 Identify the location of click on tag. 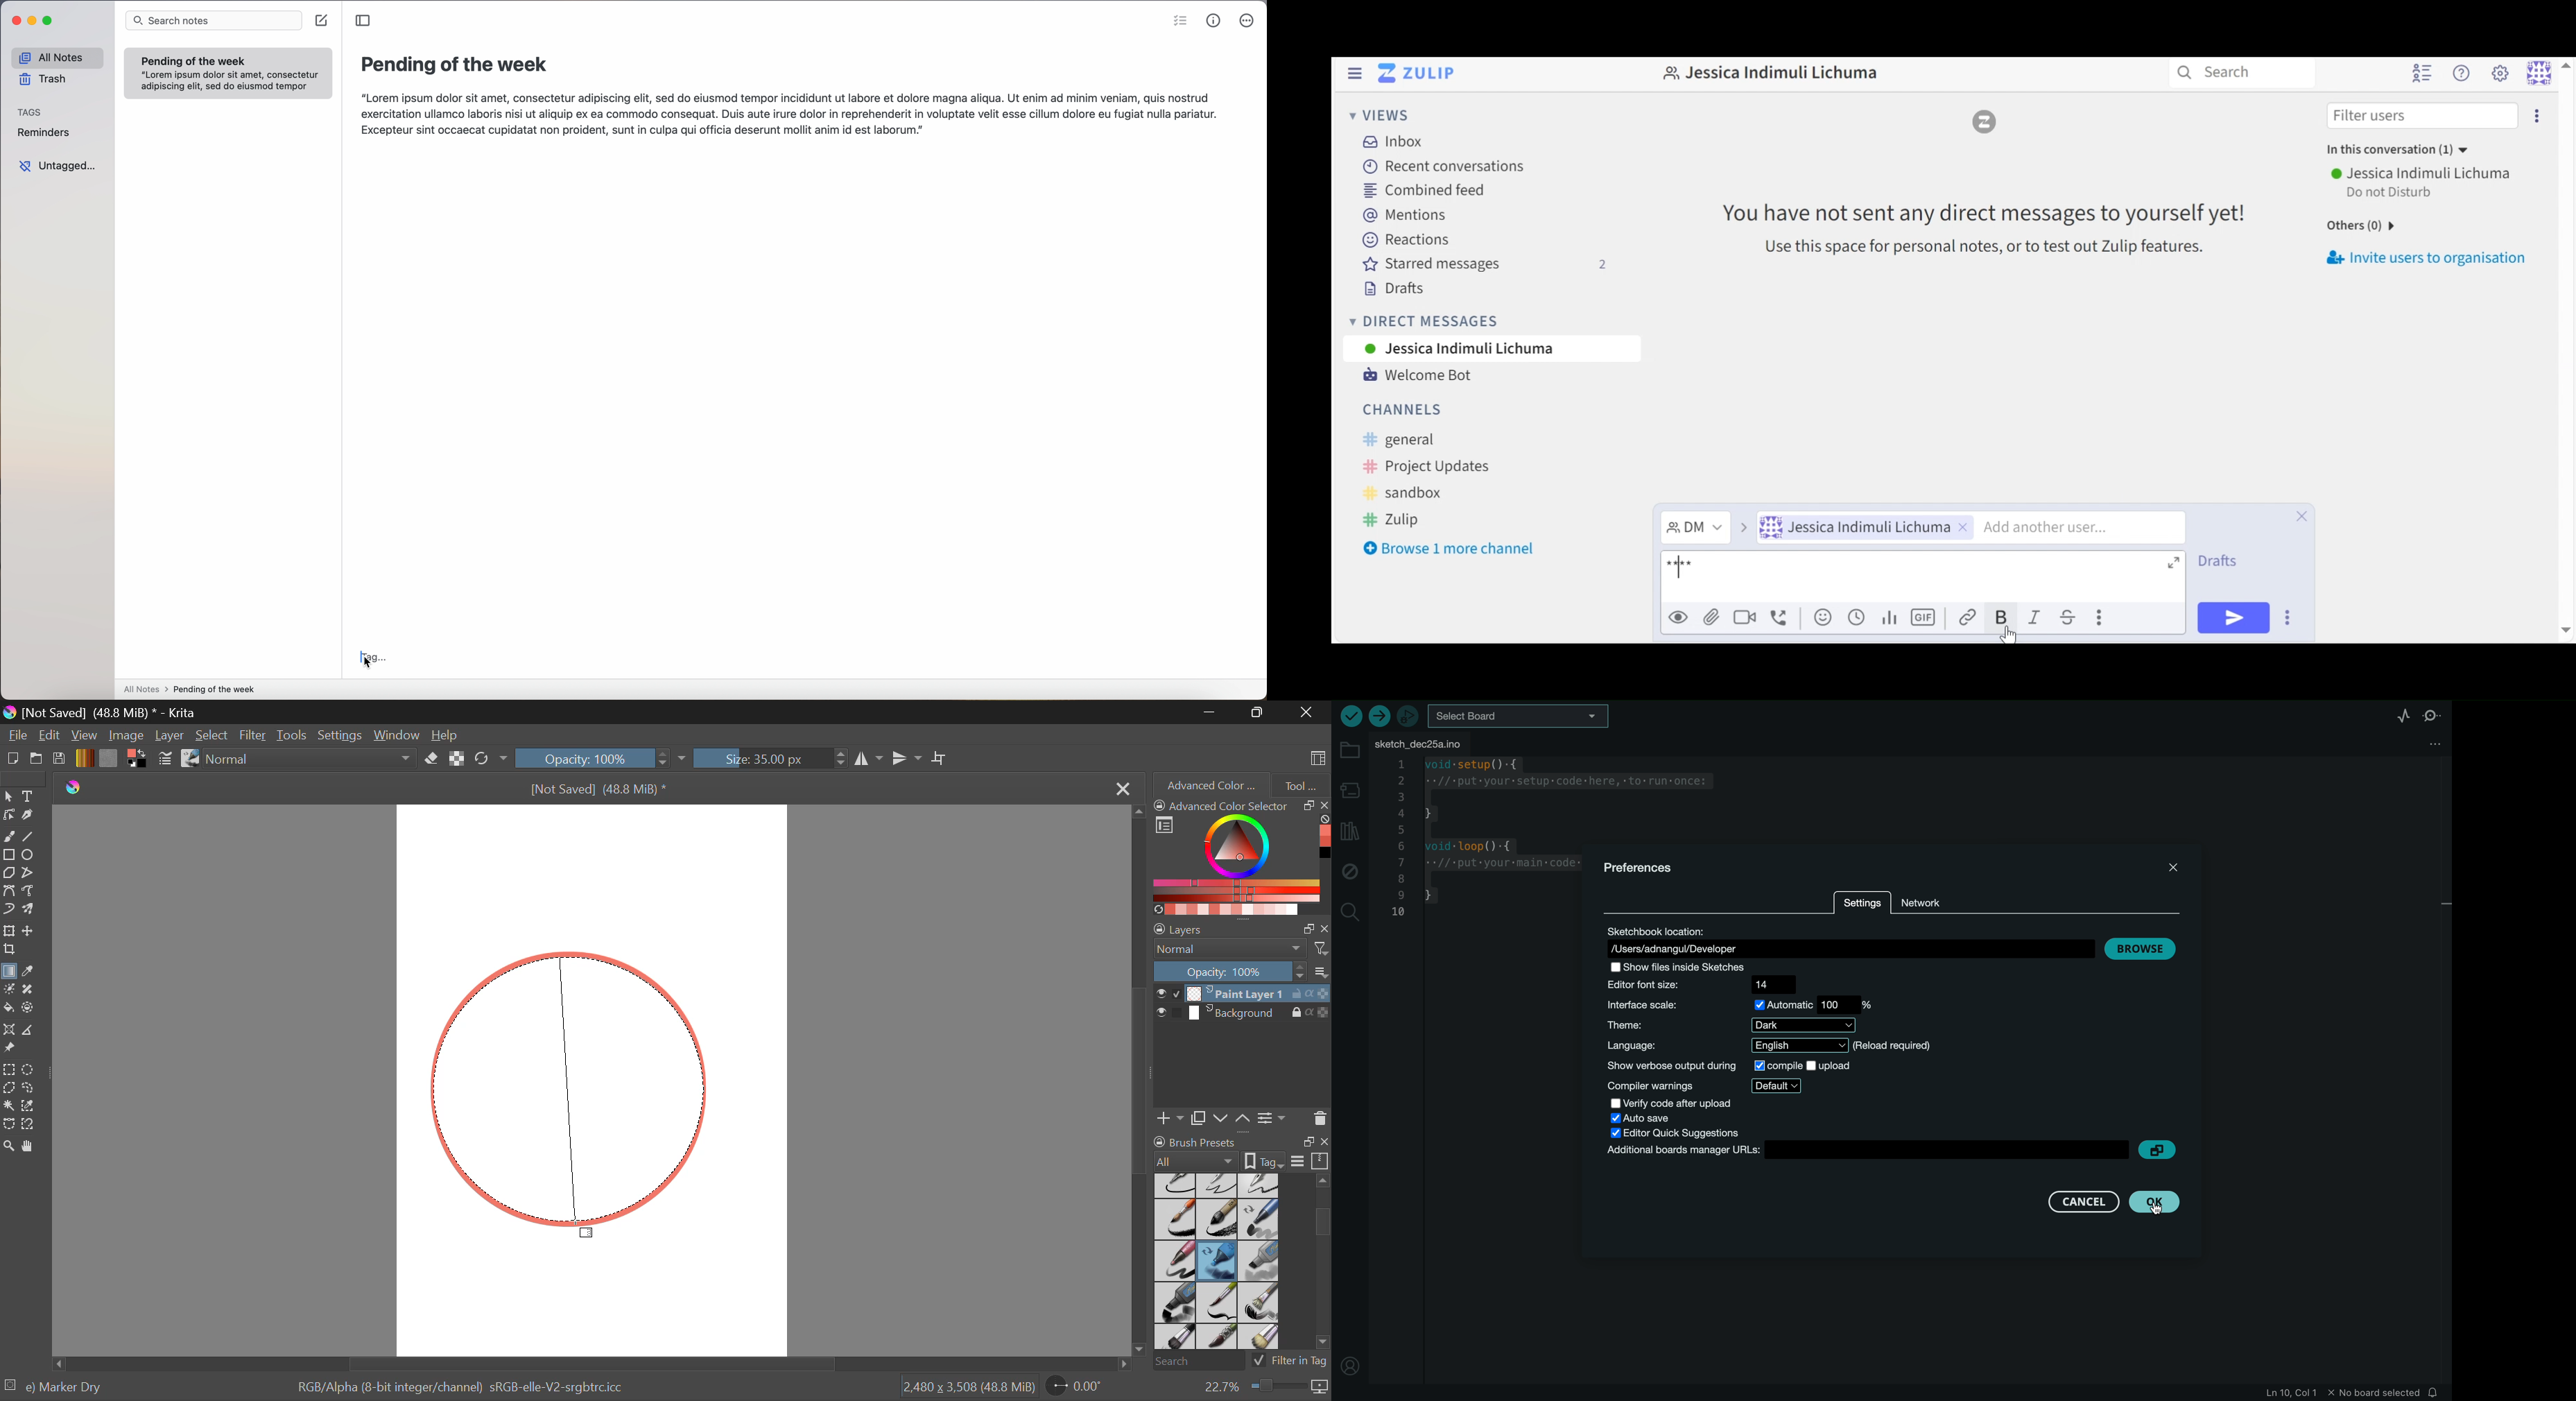
(374, 657).